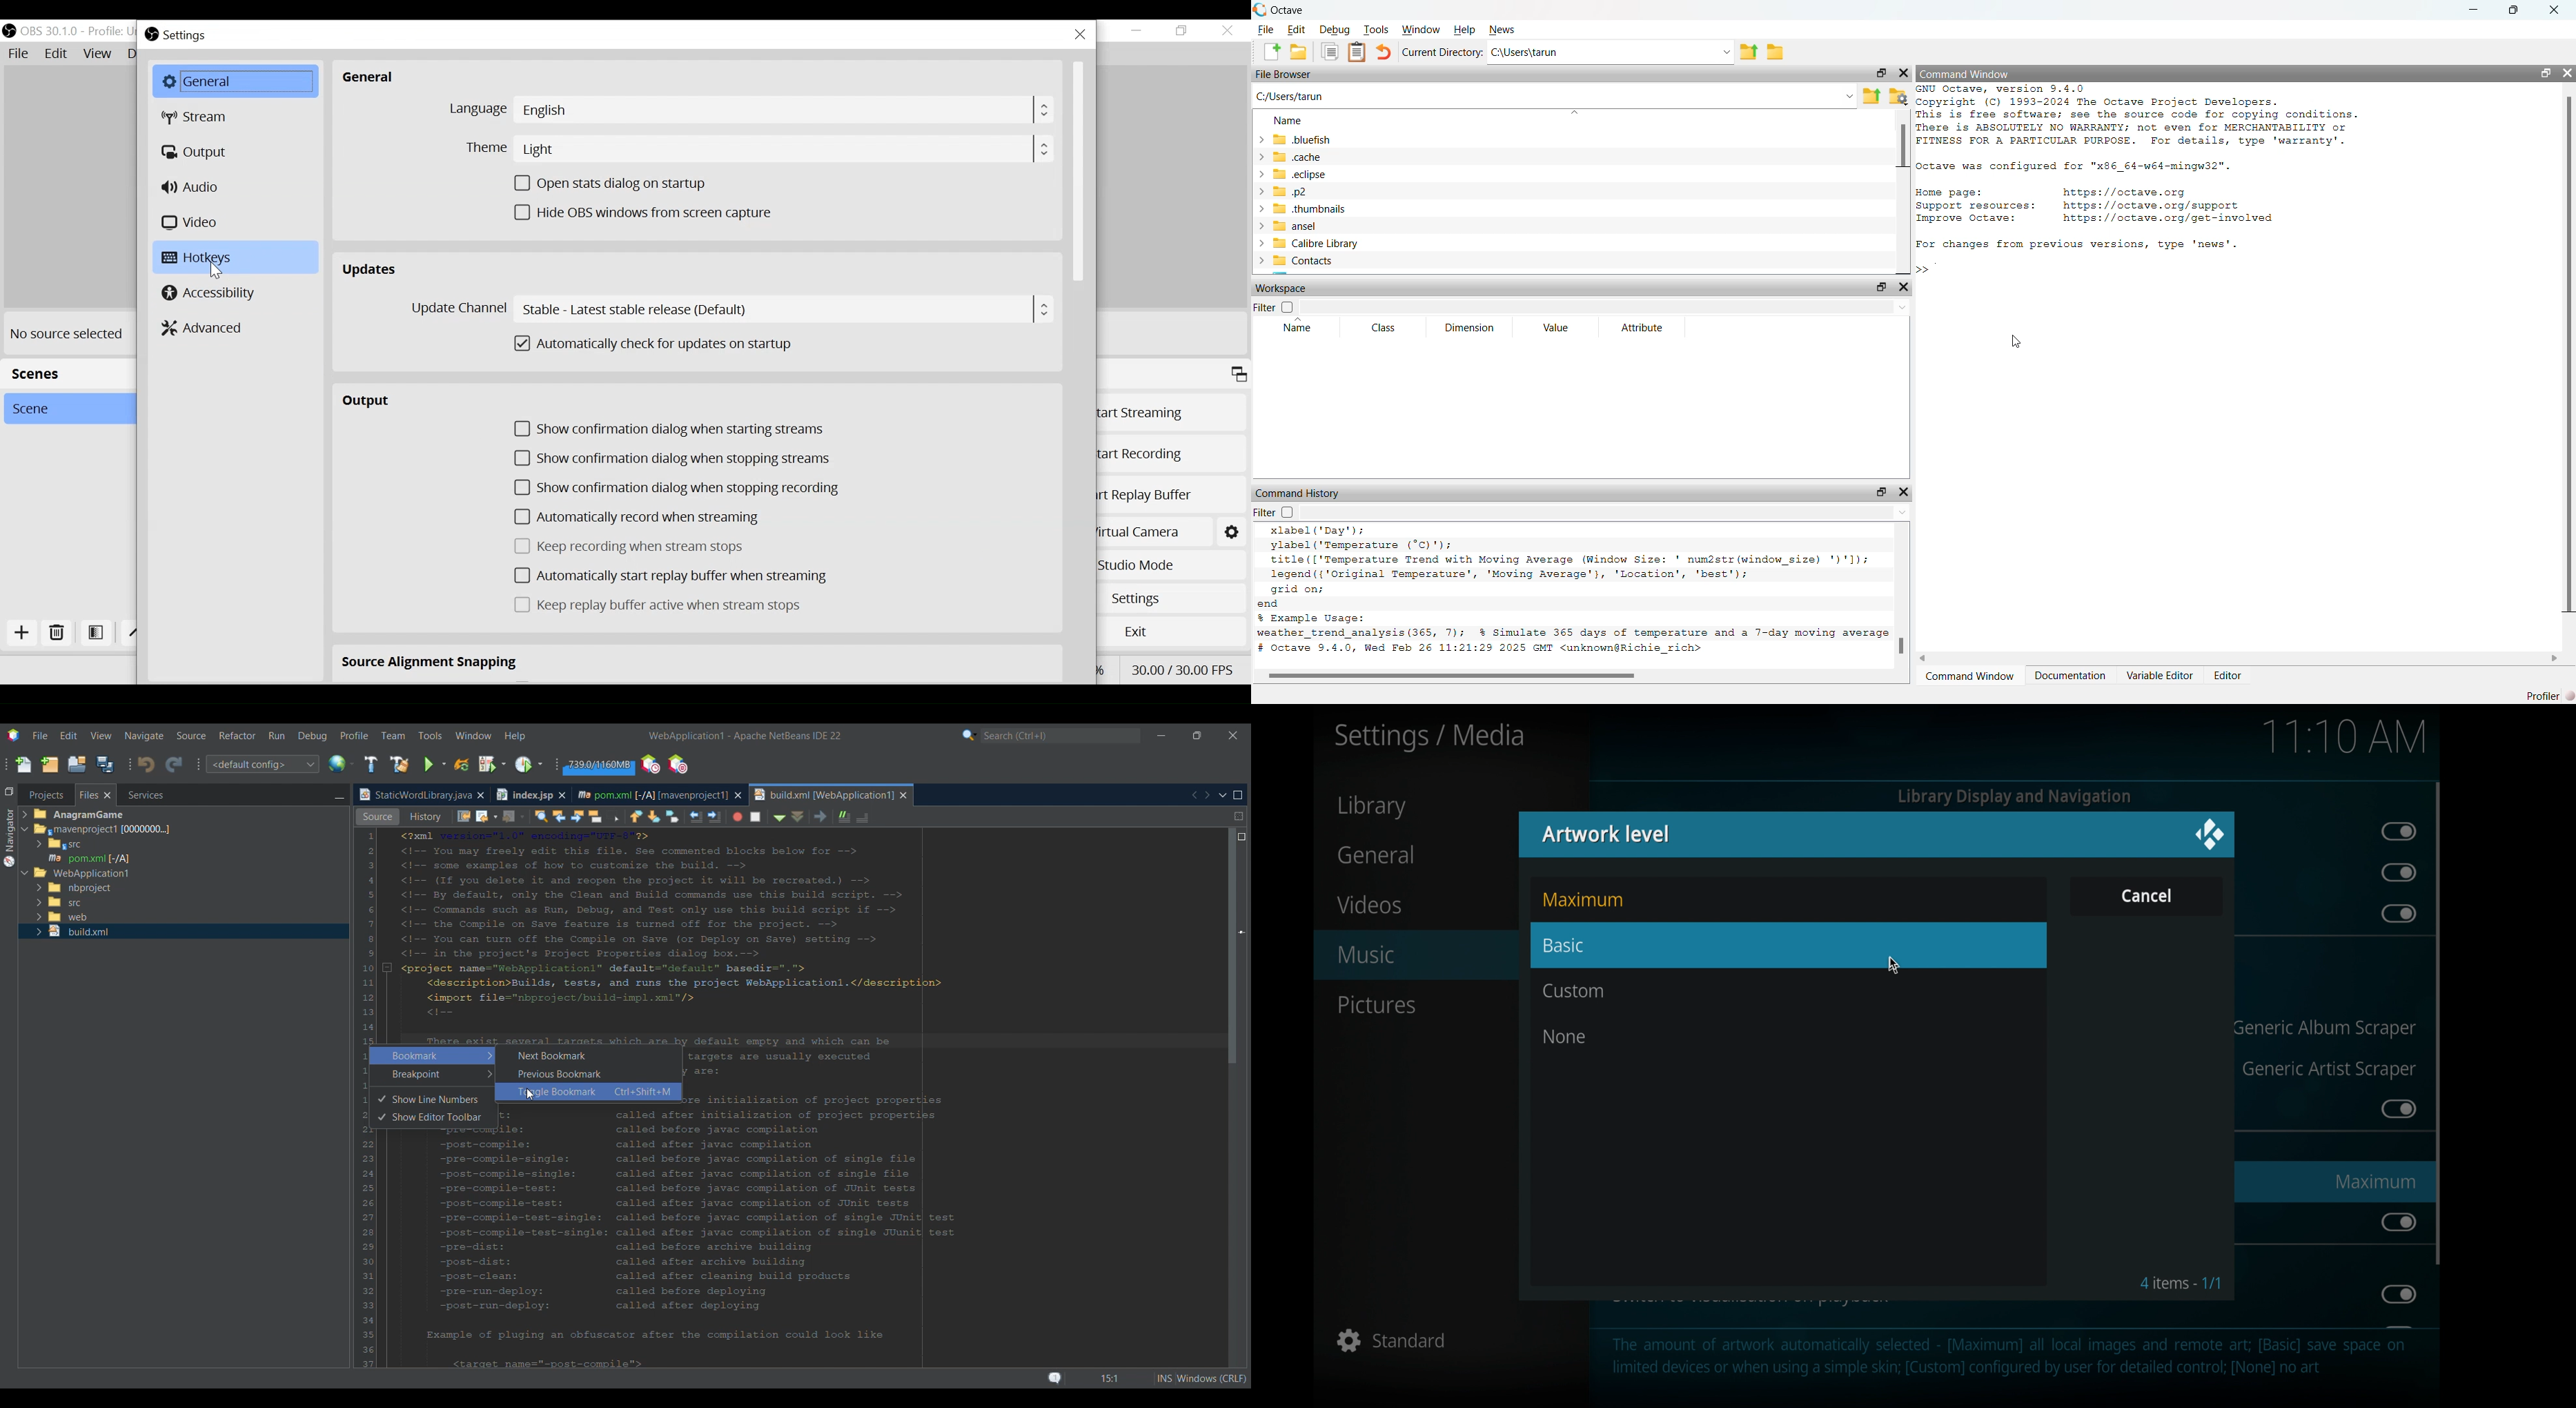 The height and width of the screenshot is (1428, 2576). What do you see at coordinates (210, 293) in the screenshot?
I see `Accessibility` at bounding box center [210, 293].